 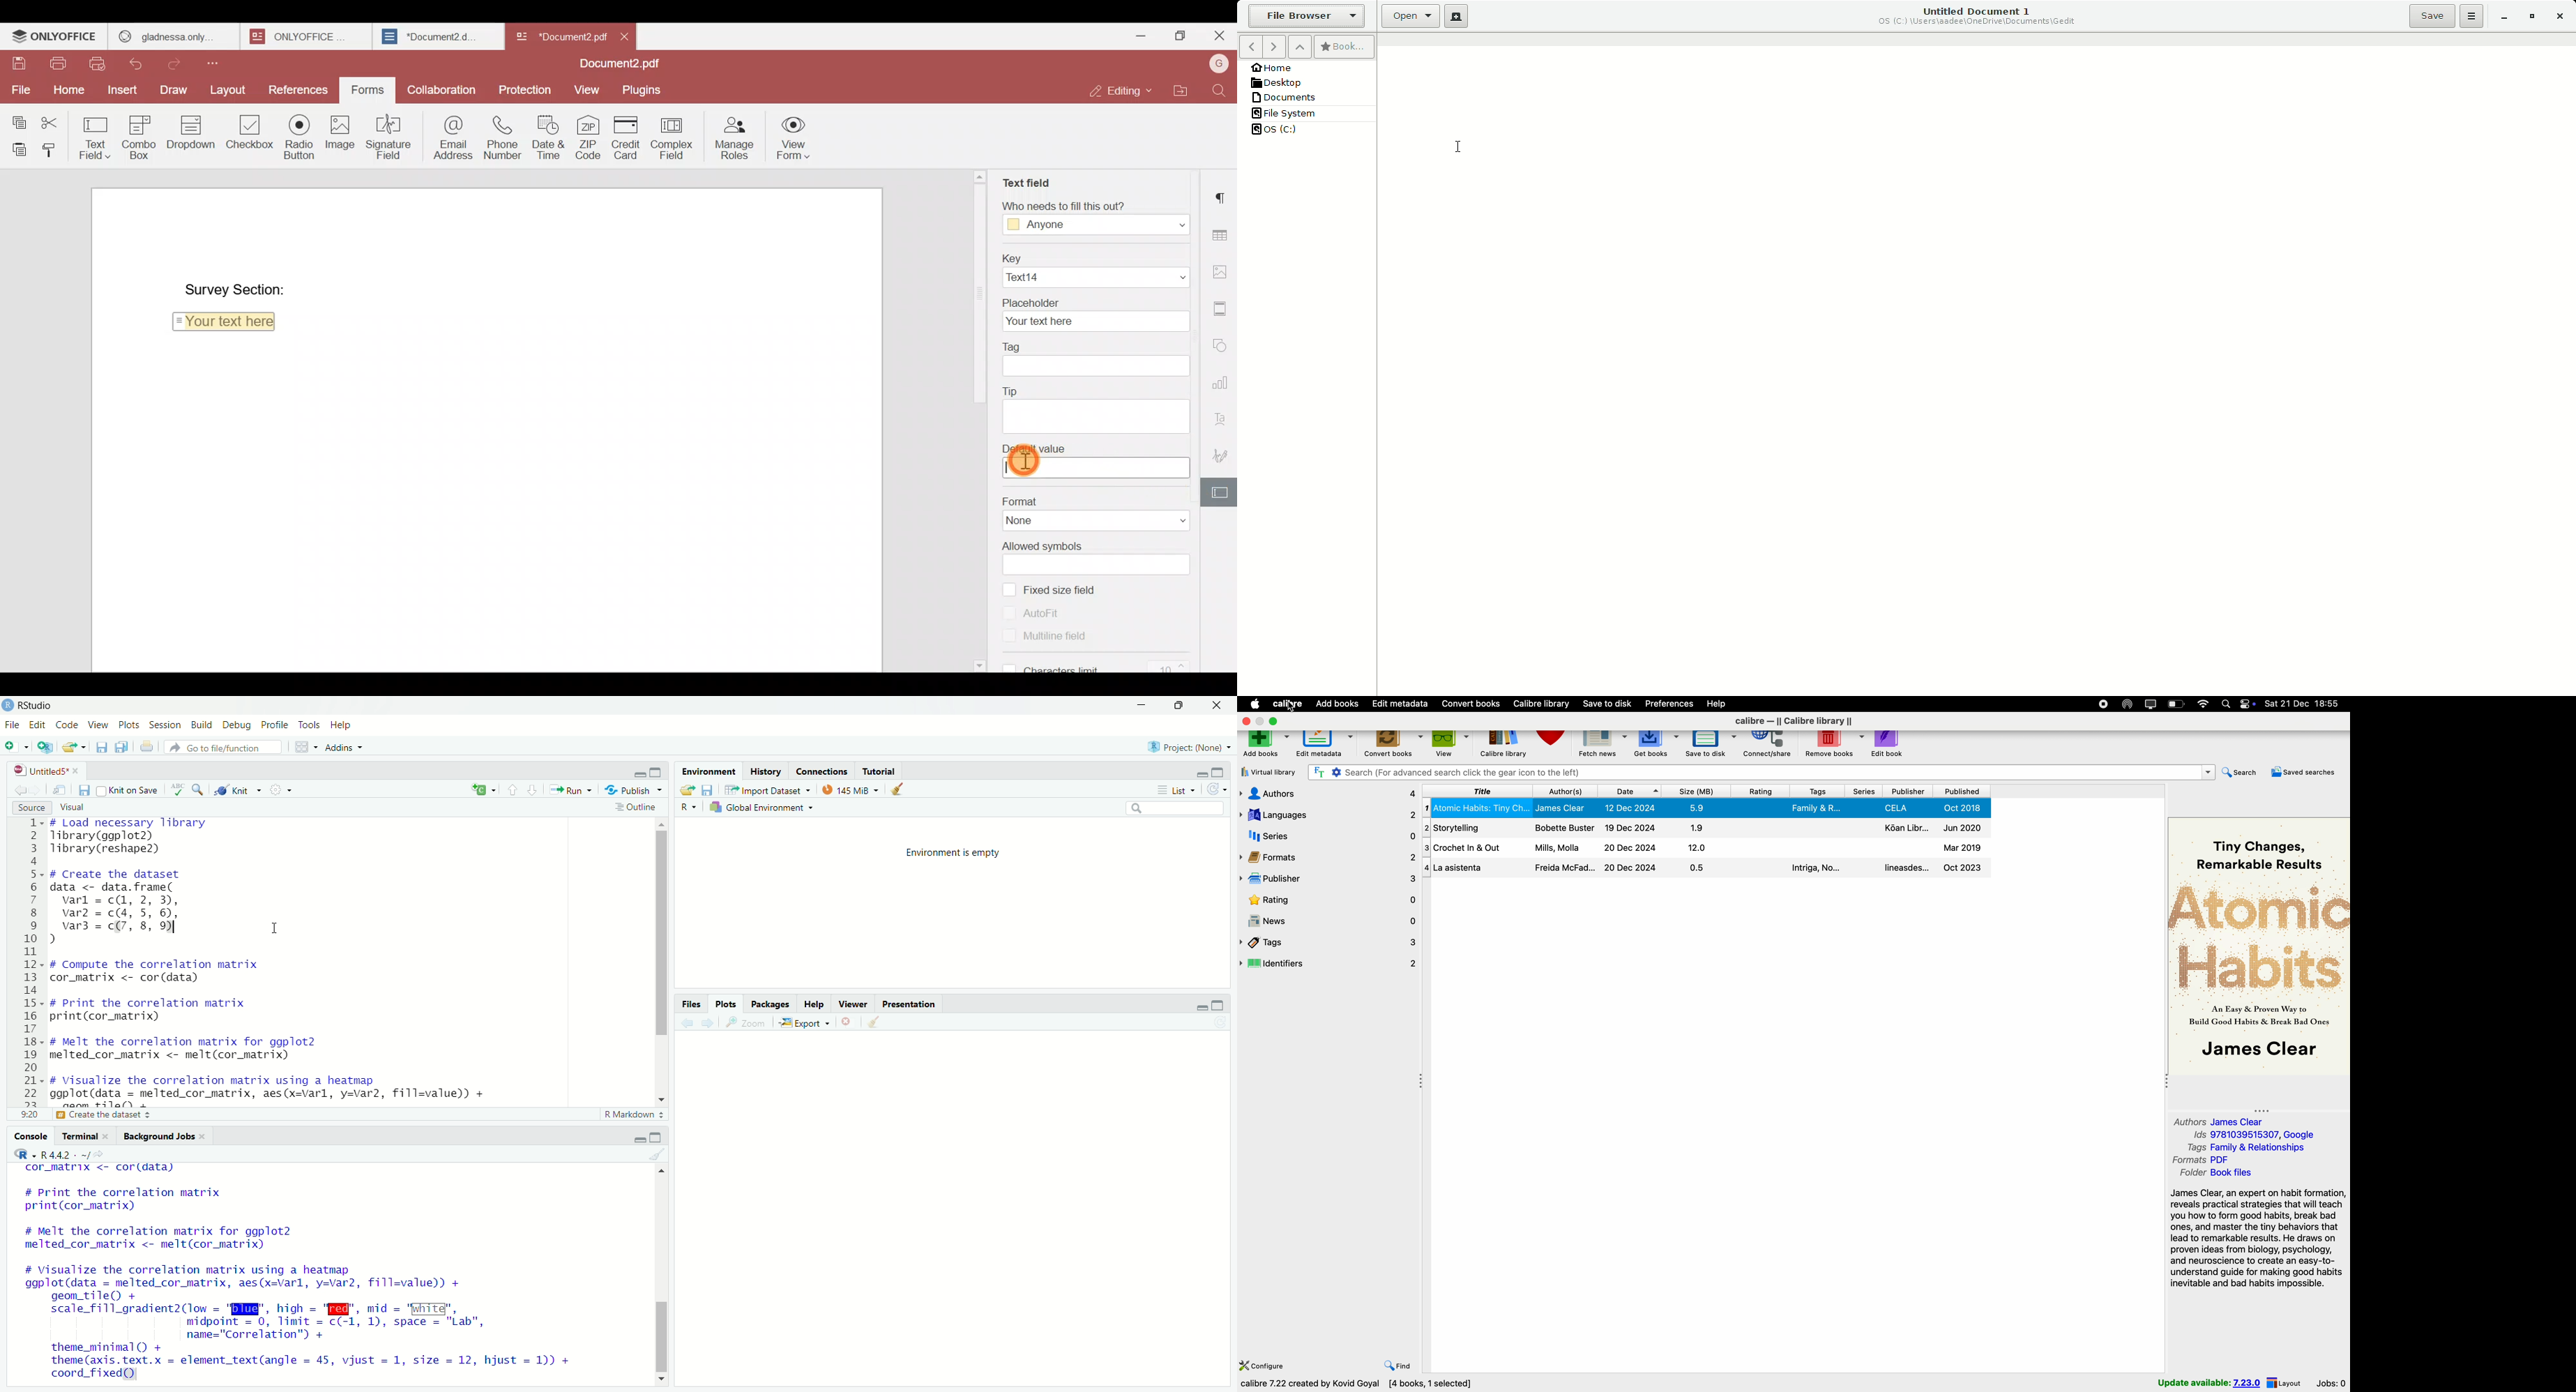 What do you see at coordinates (806, 1022) in the screenshot?
I see `export` at bounding box center [806, 1022].